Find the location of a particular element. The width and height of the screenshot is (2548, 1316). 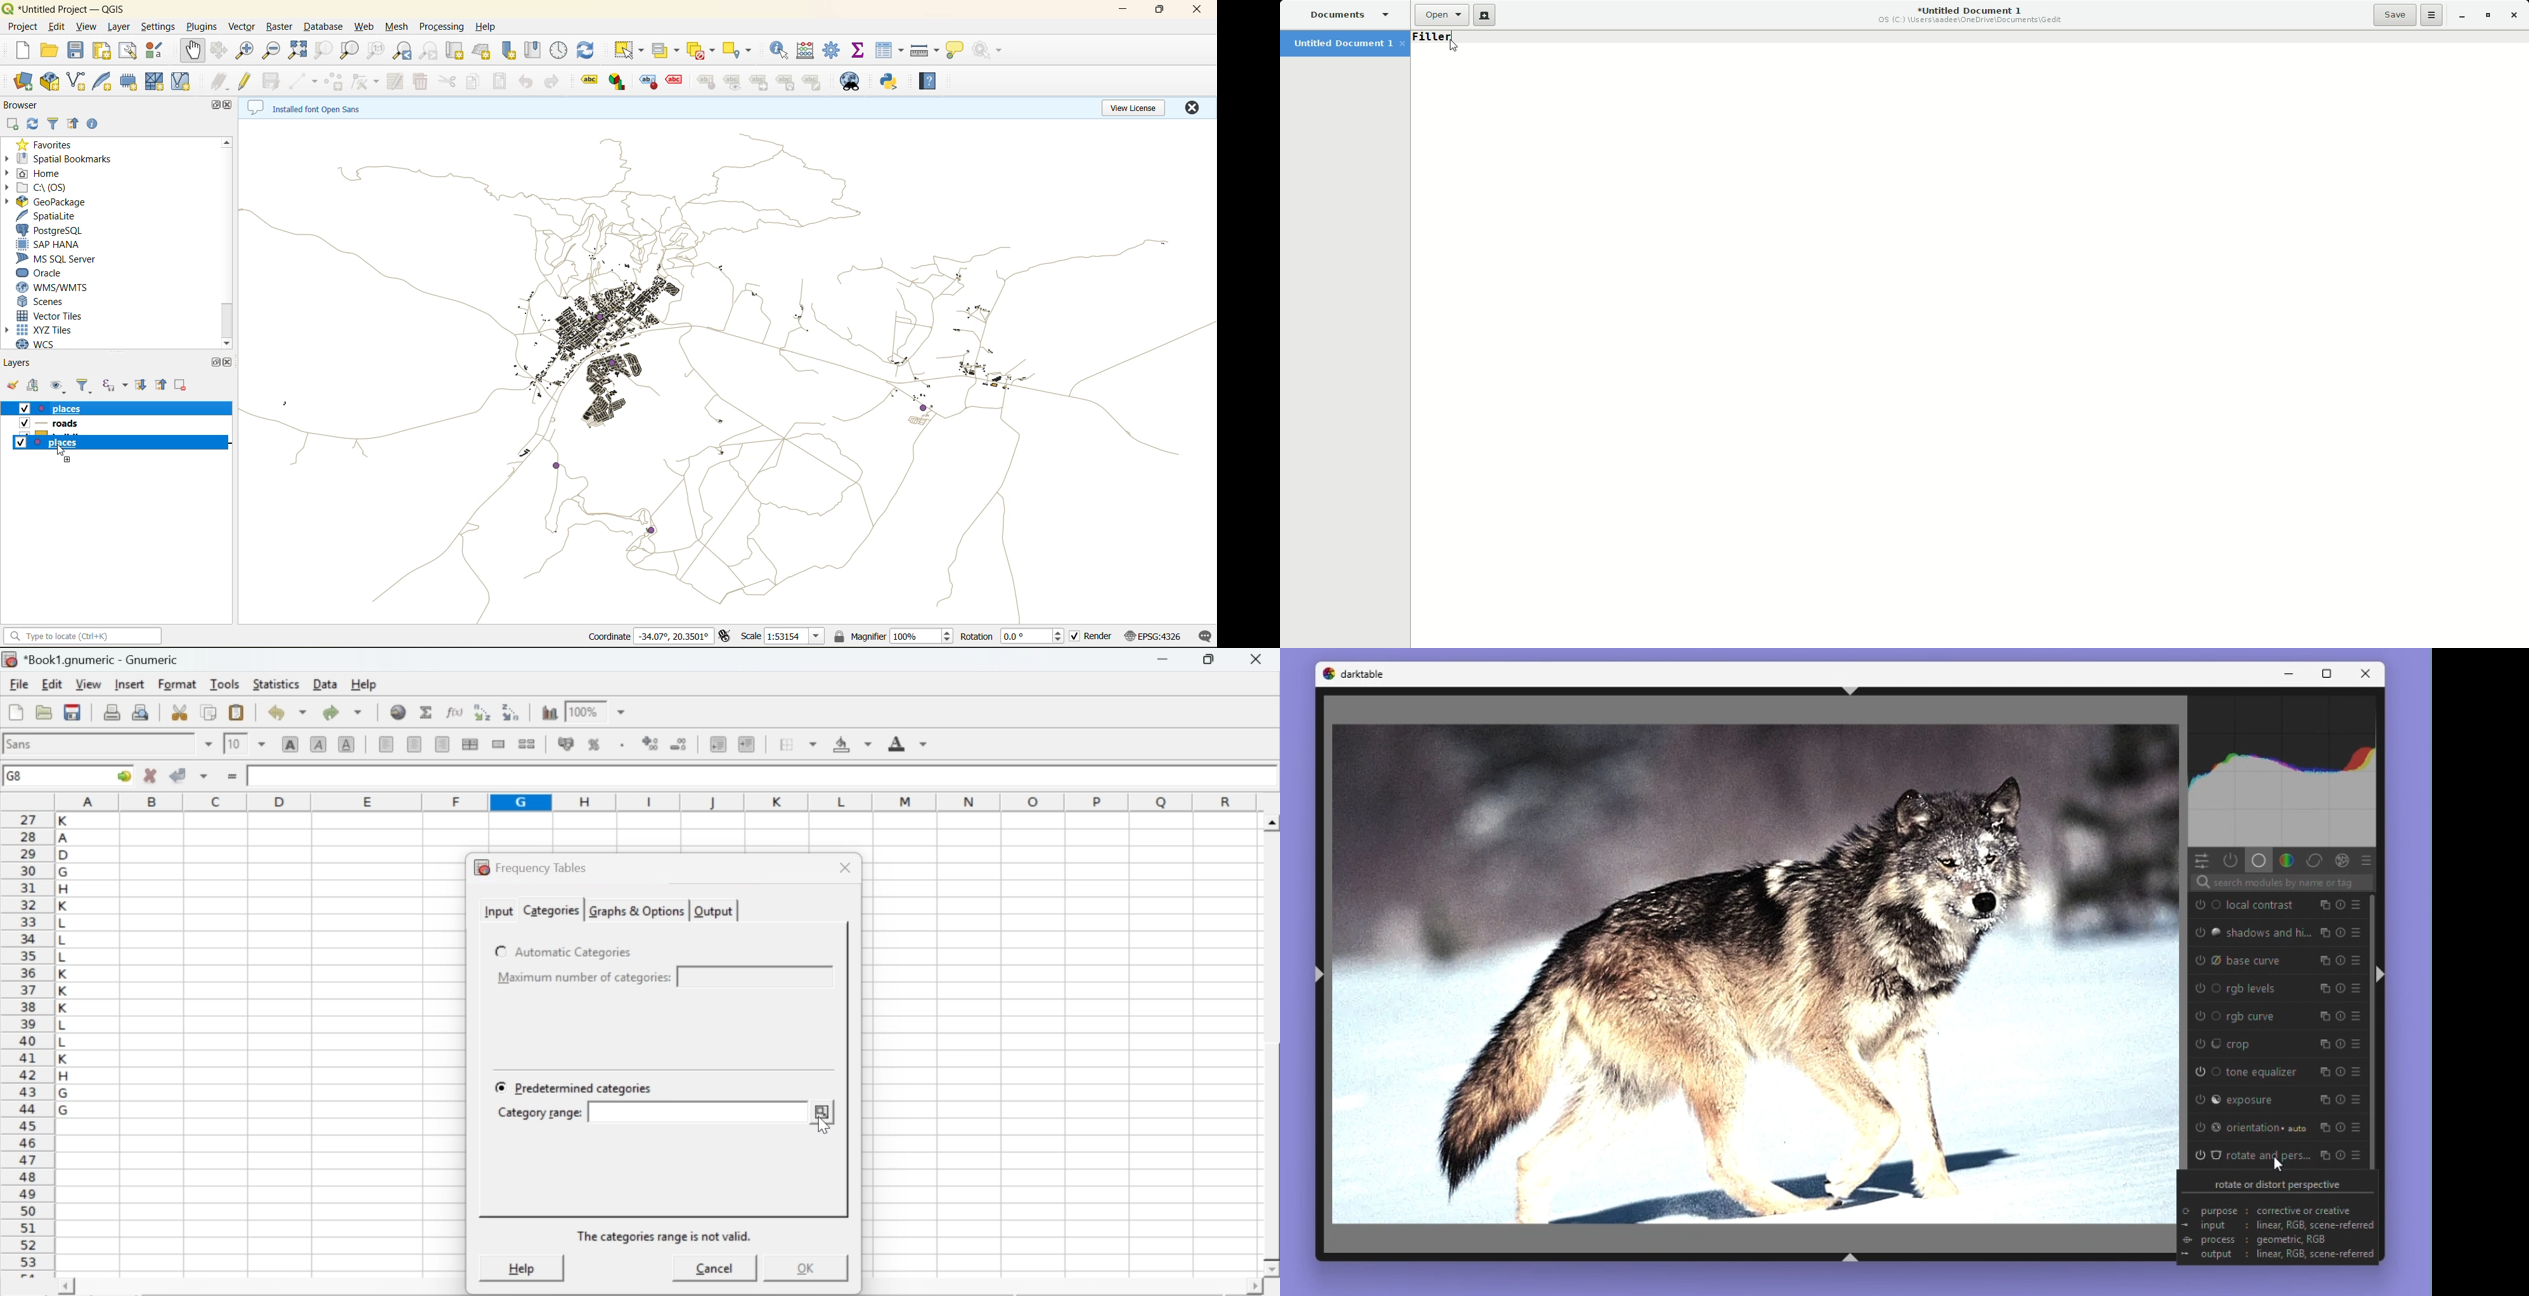

print is located at coordinates (112, 711).